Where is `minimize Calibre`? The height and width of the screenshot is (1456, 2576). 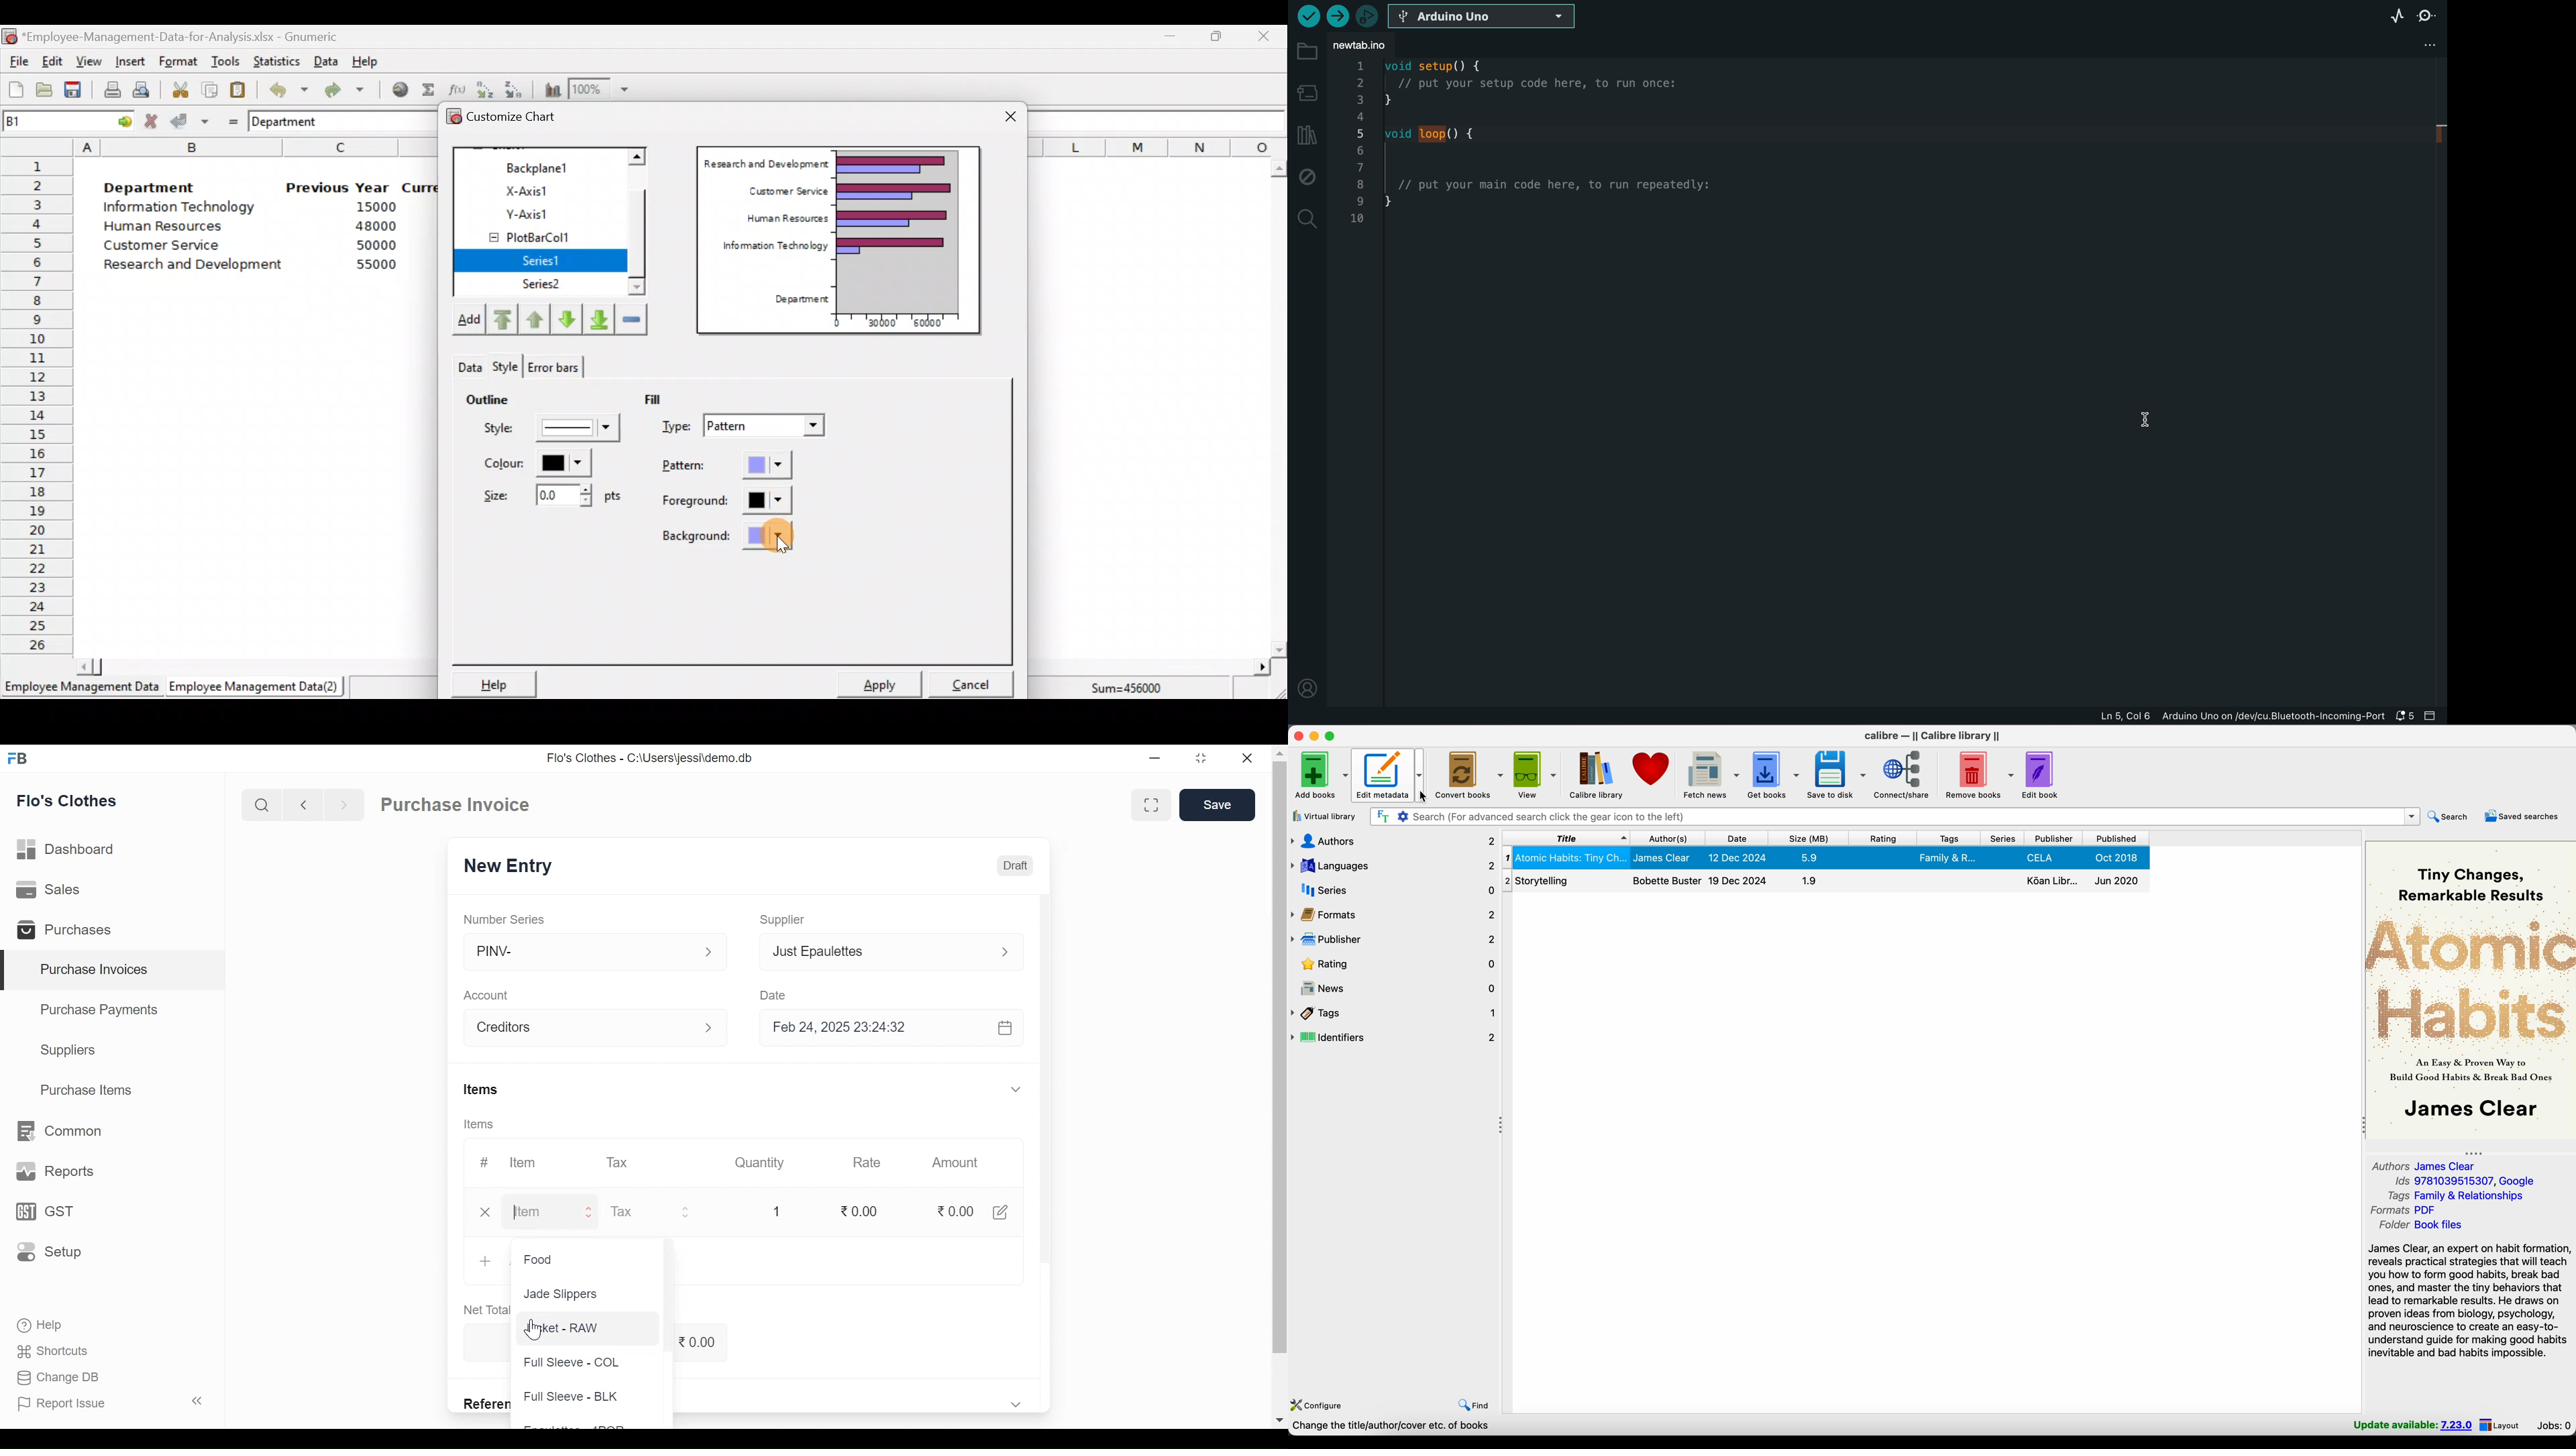 minimize Calibre is located at coordinates (1316, 736).